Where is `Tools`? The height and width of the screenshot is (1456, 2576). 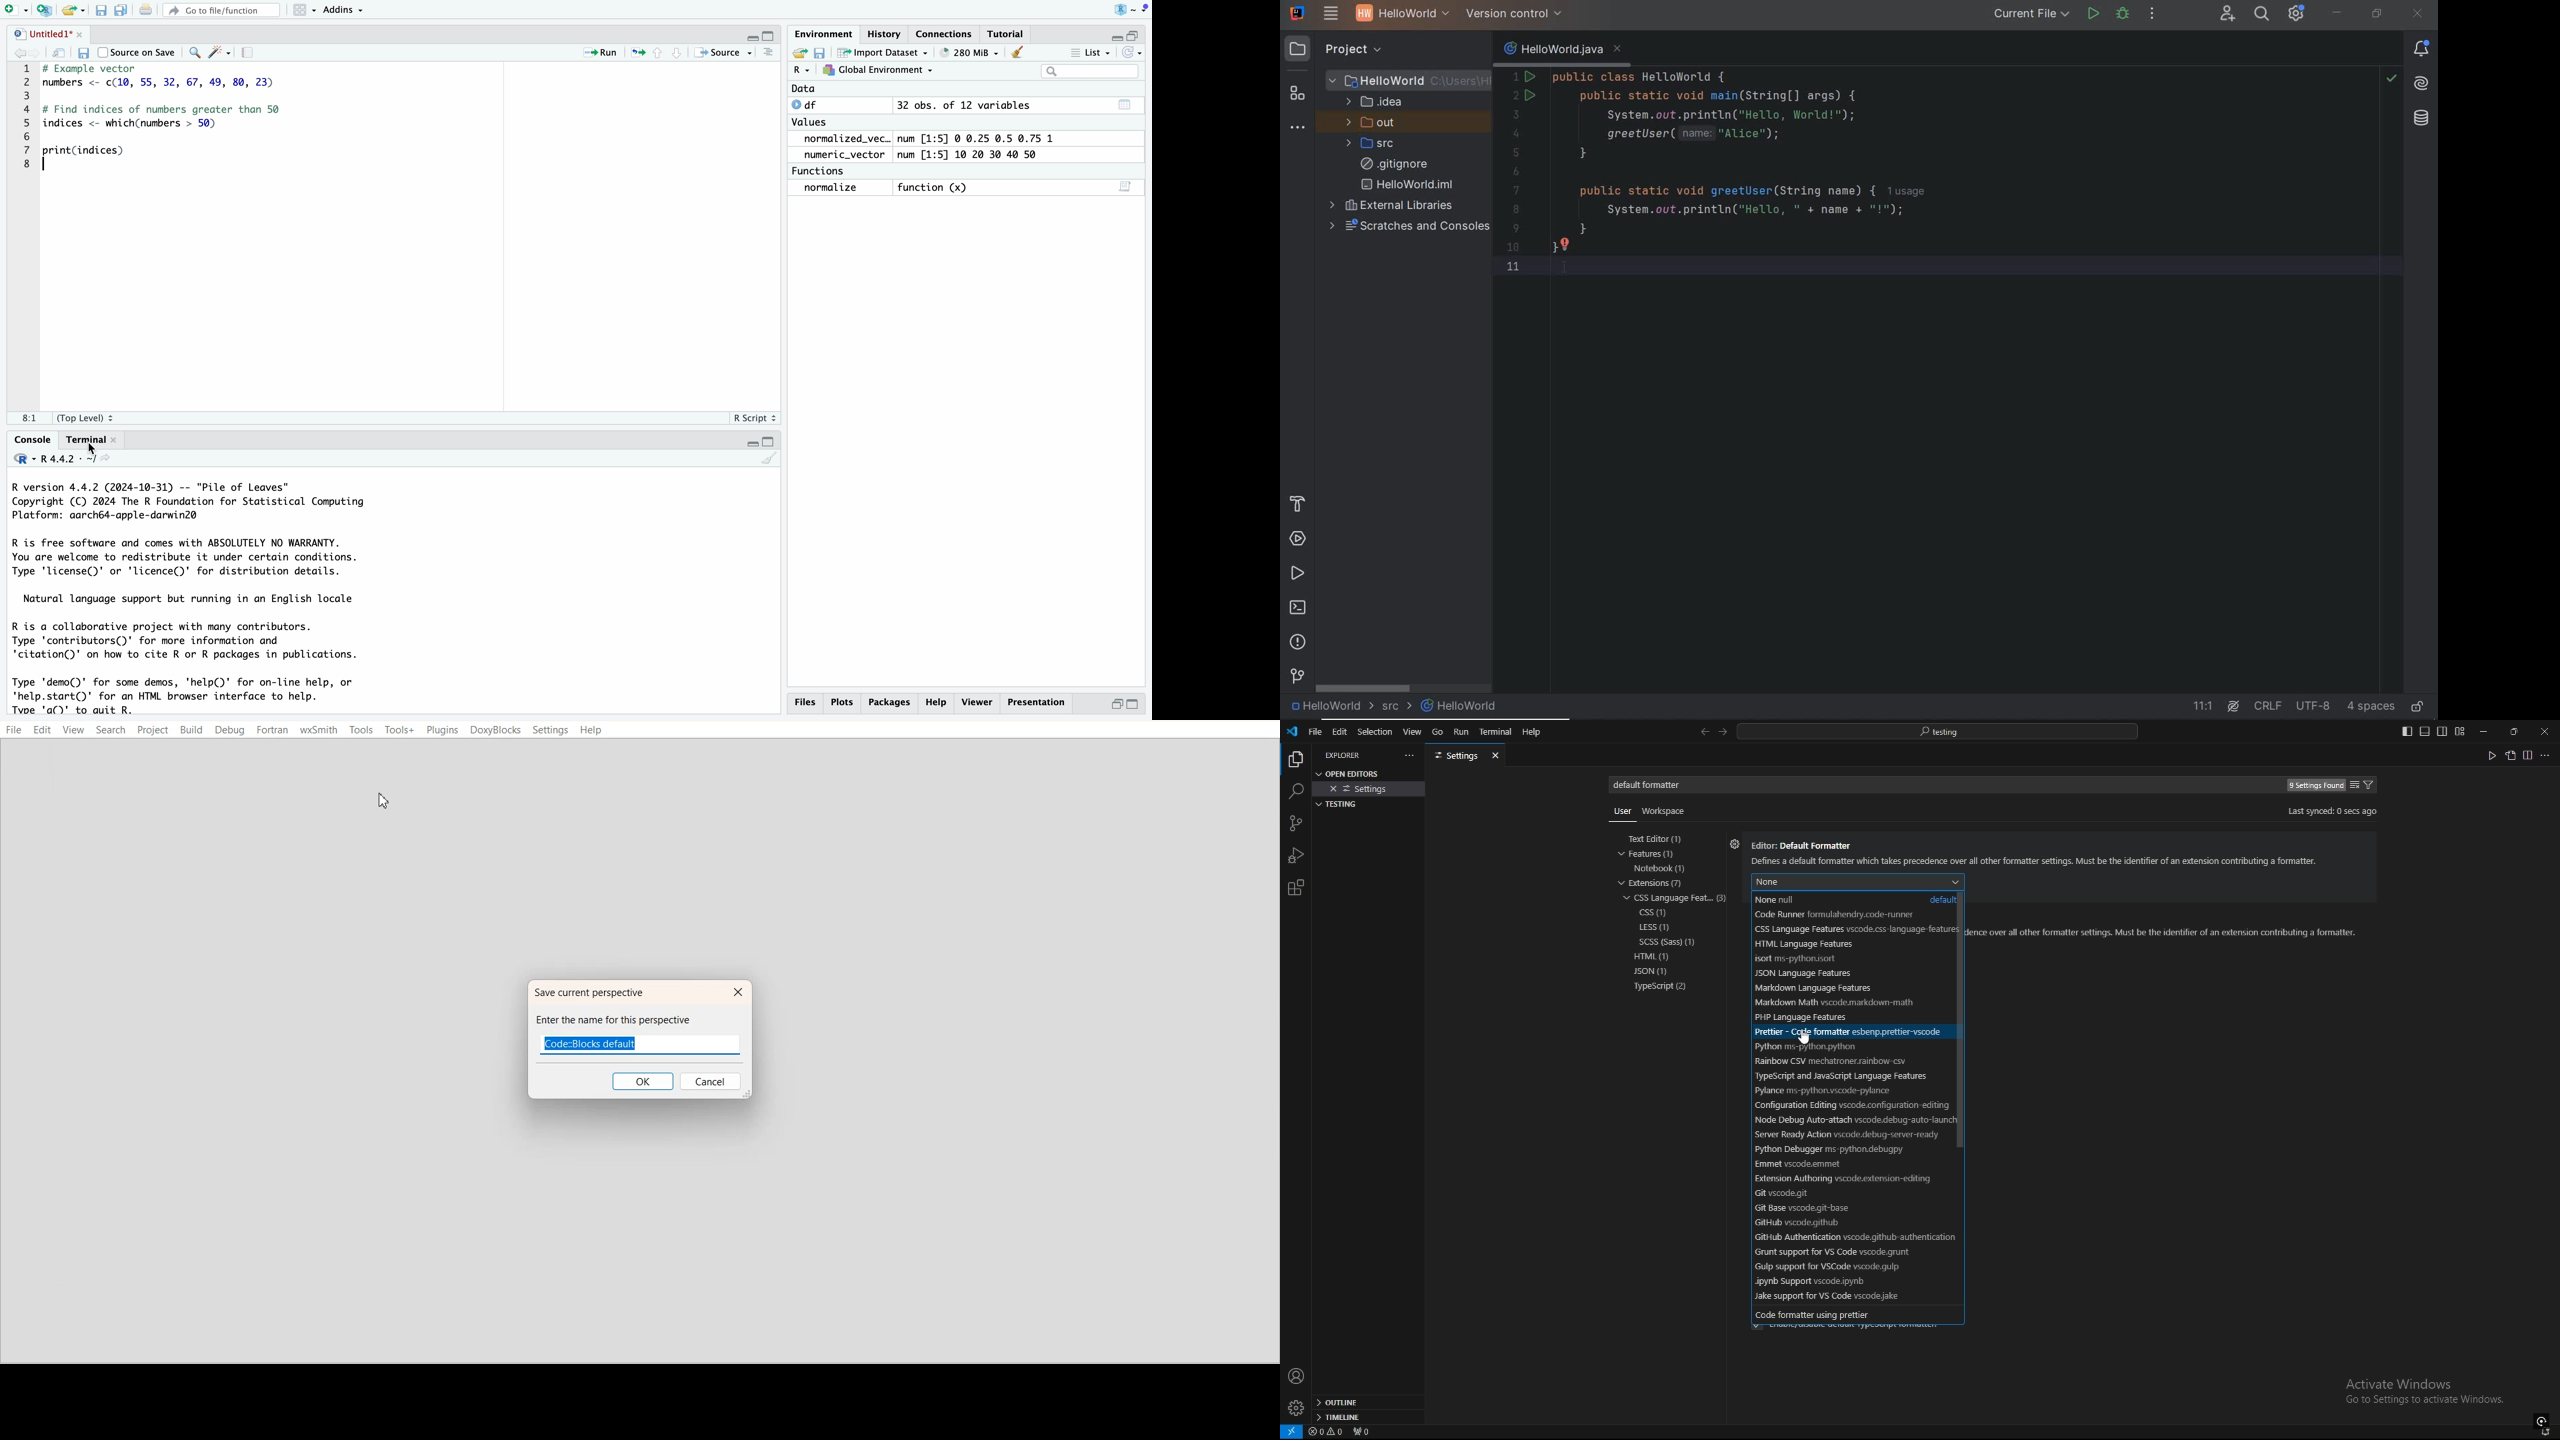 Tools is located at coordinates (360, 730).